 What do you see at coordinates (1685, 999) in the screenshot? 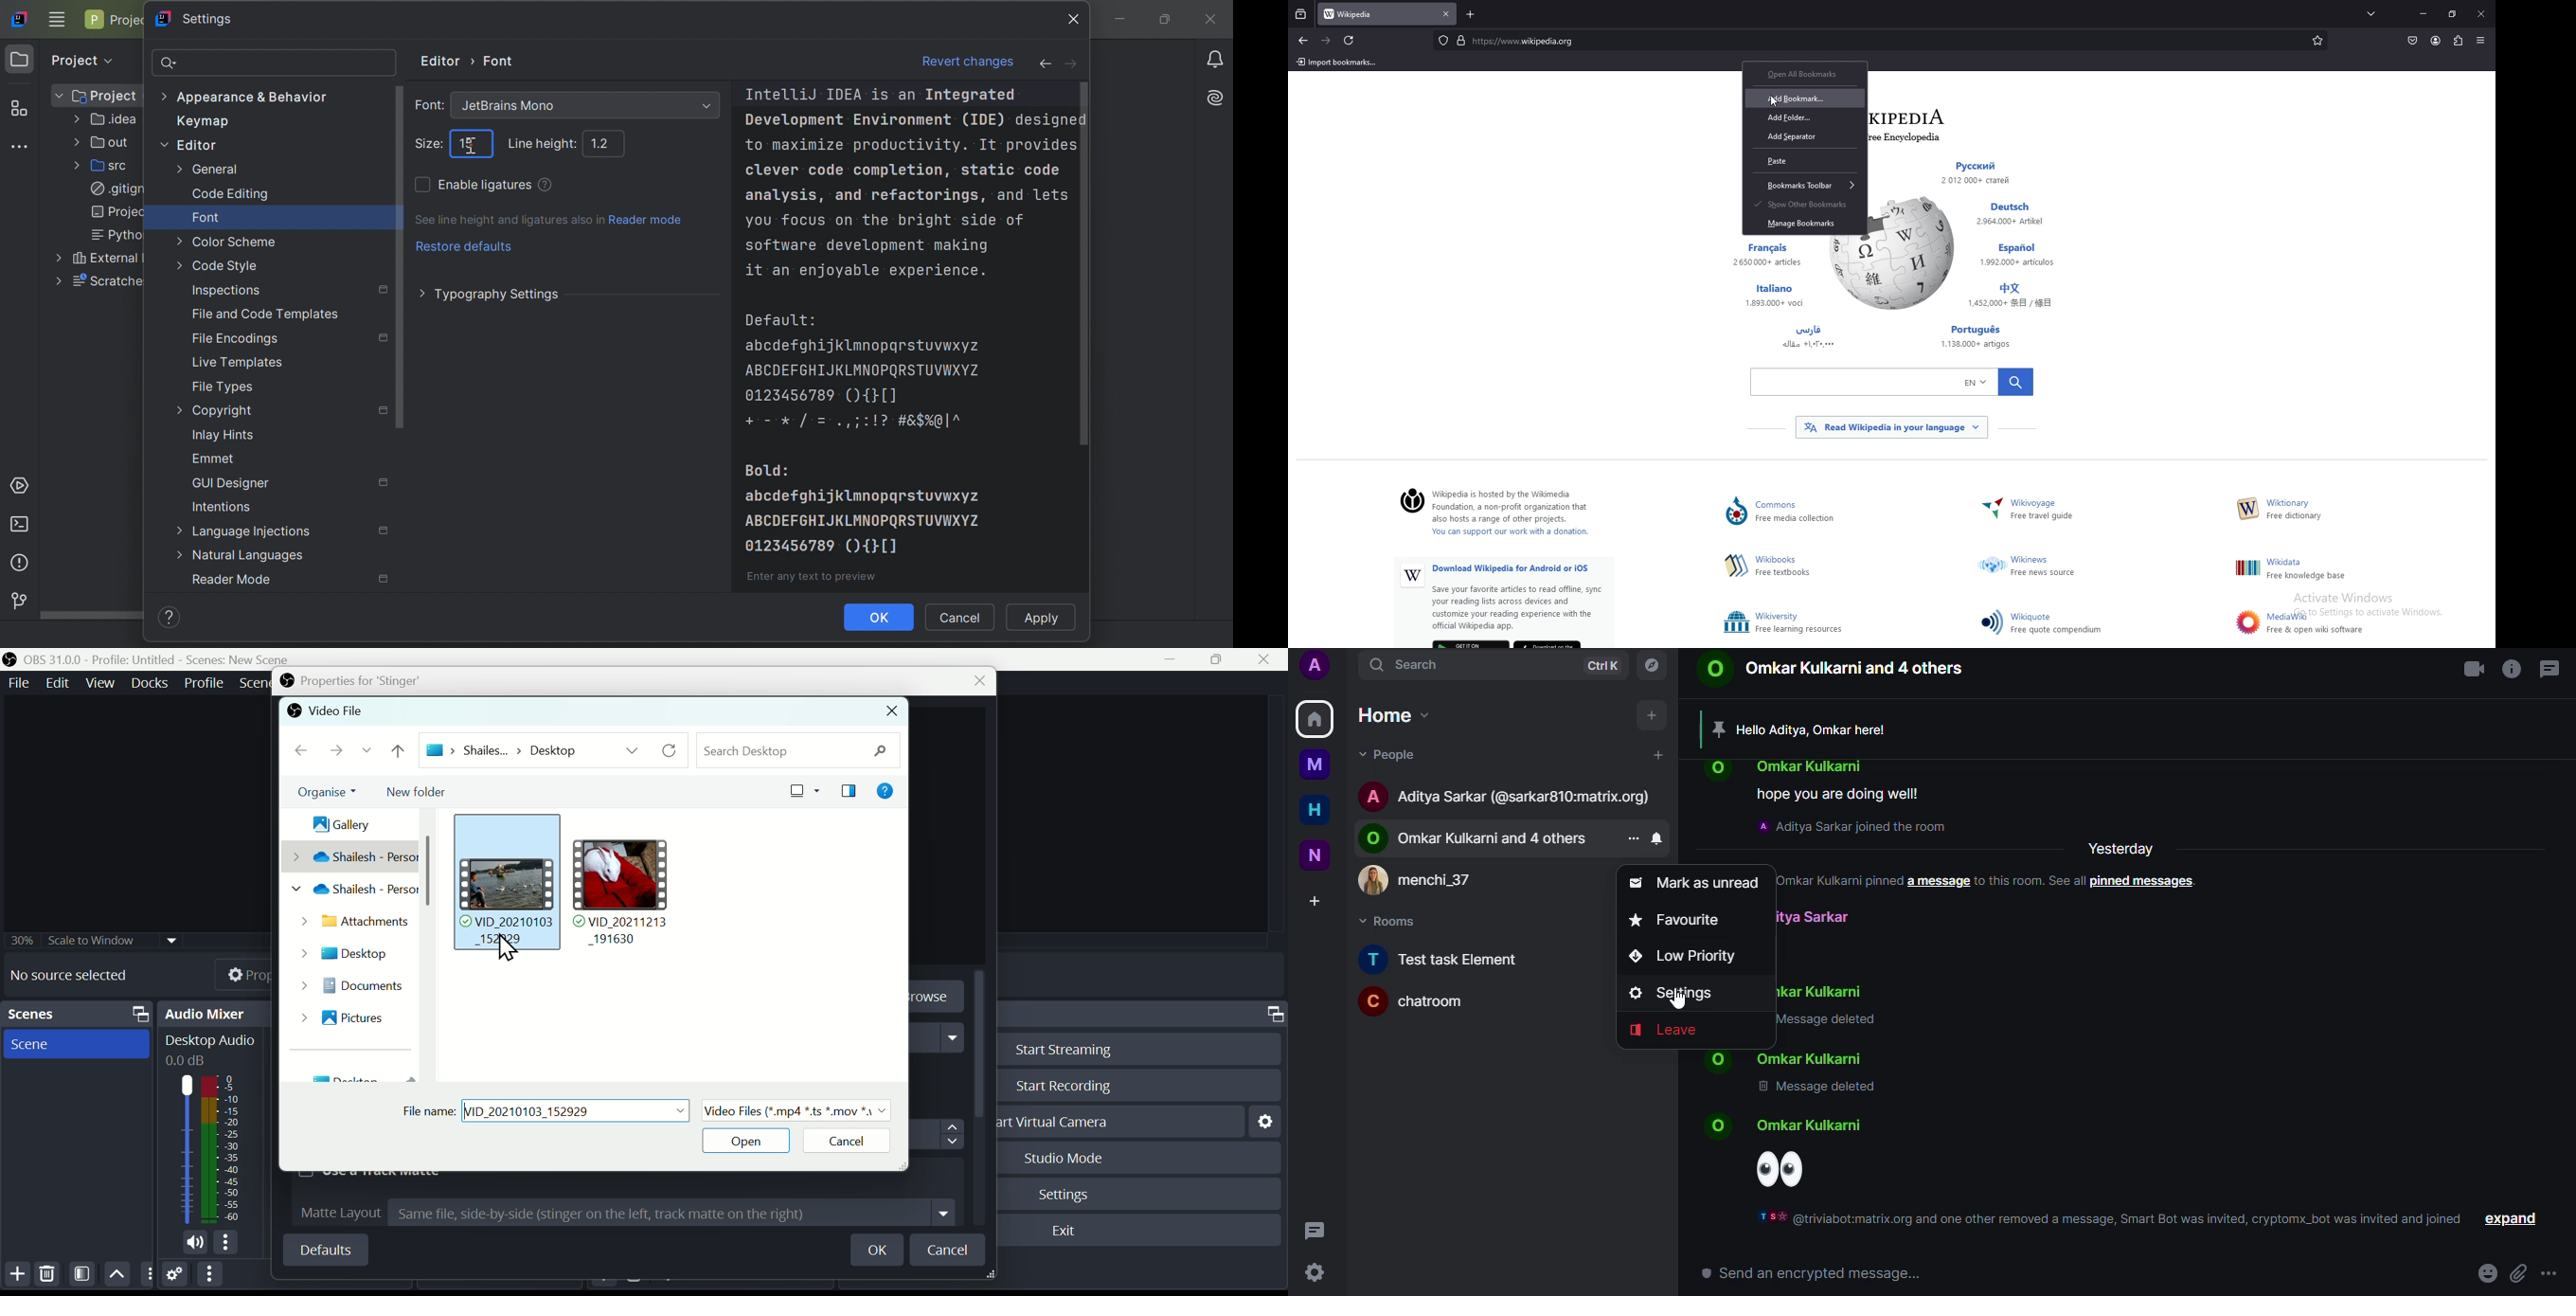
I see `cursor` at bounding box center [1685, 999].